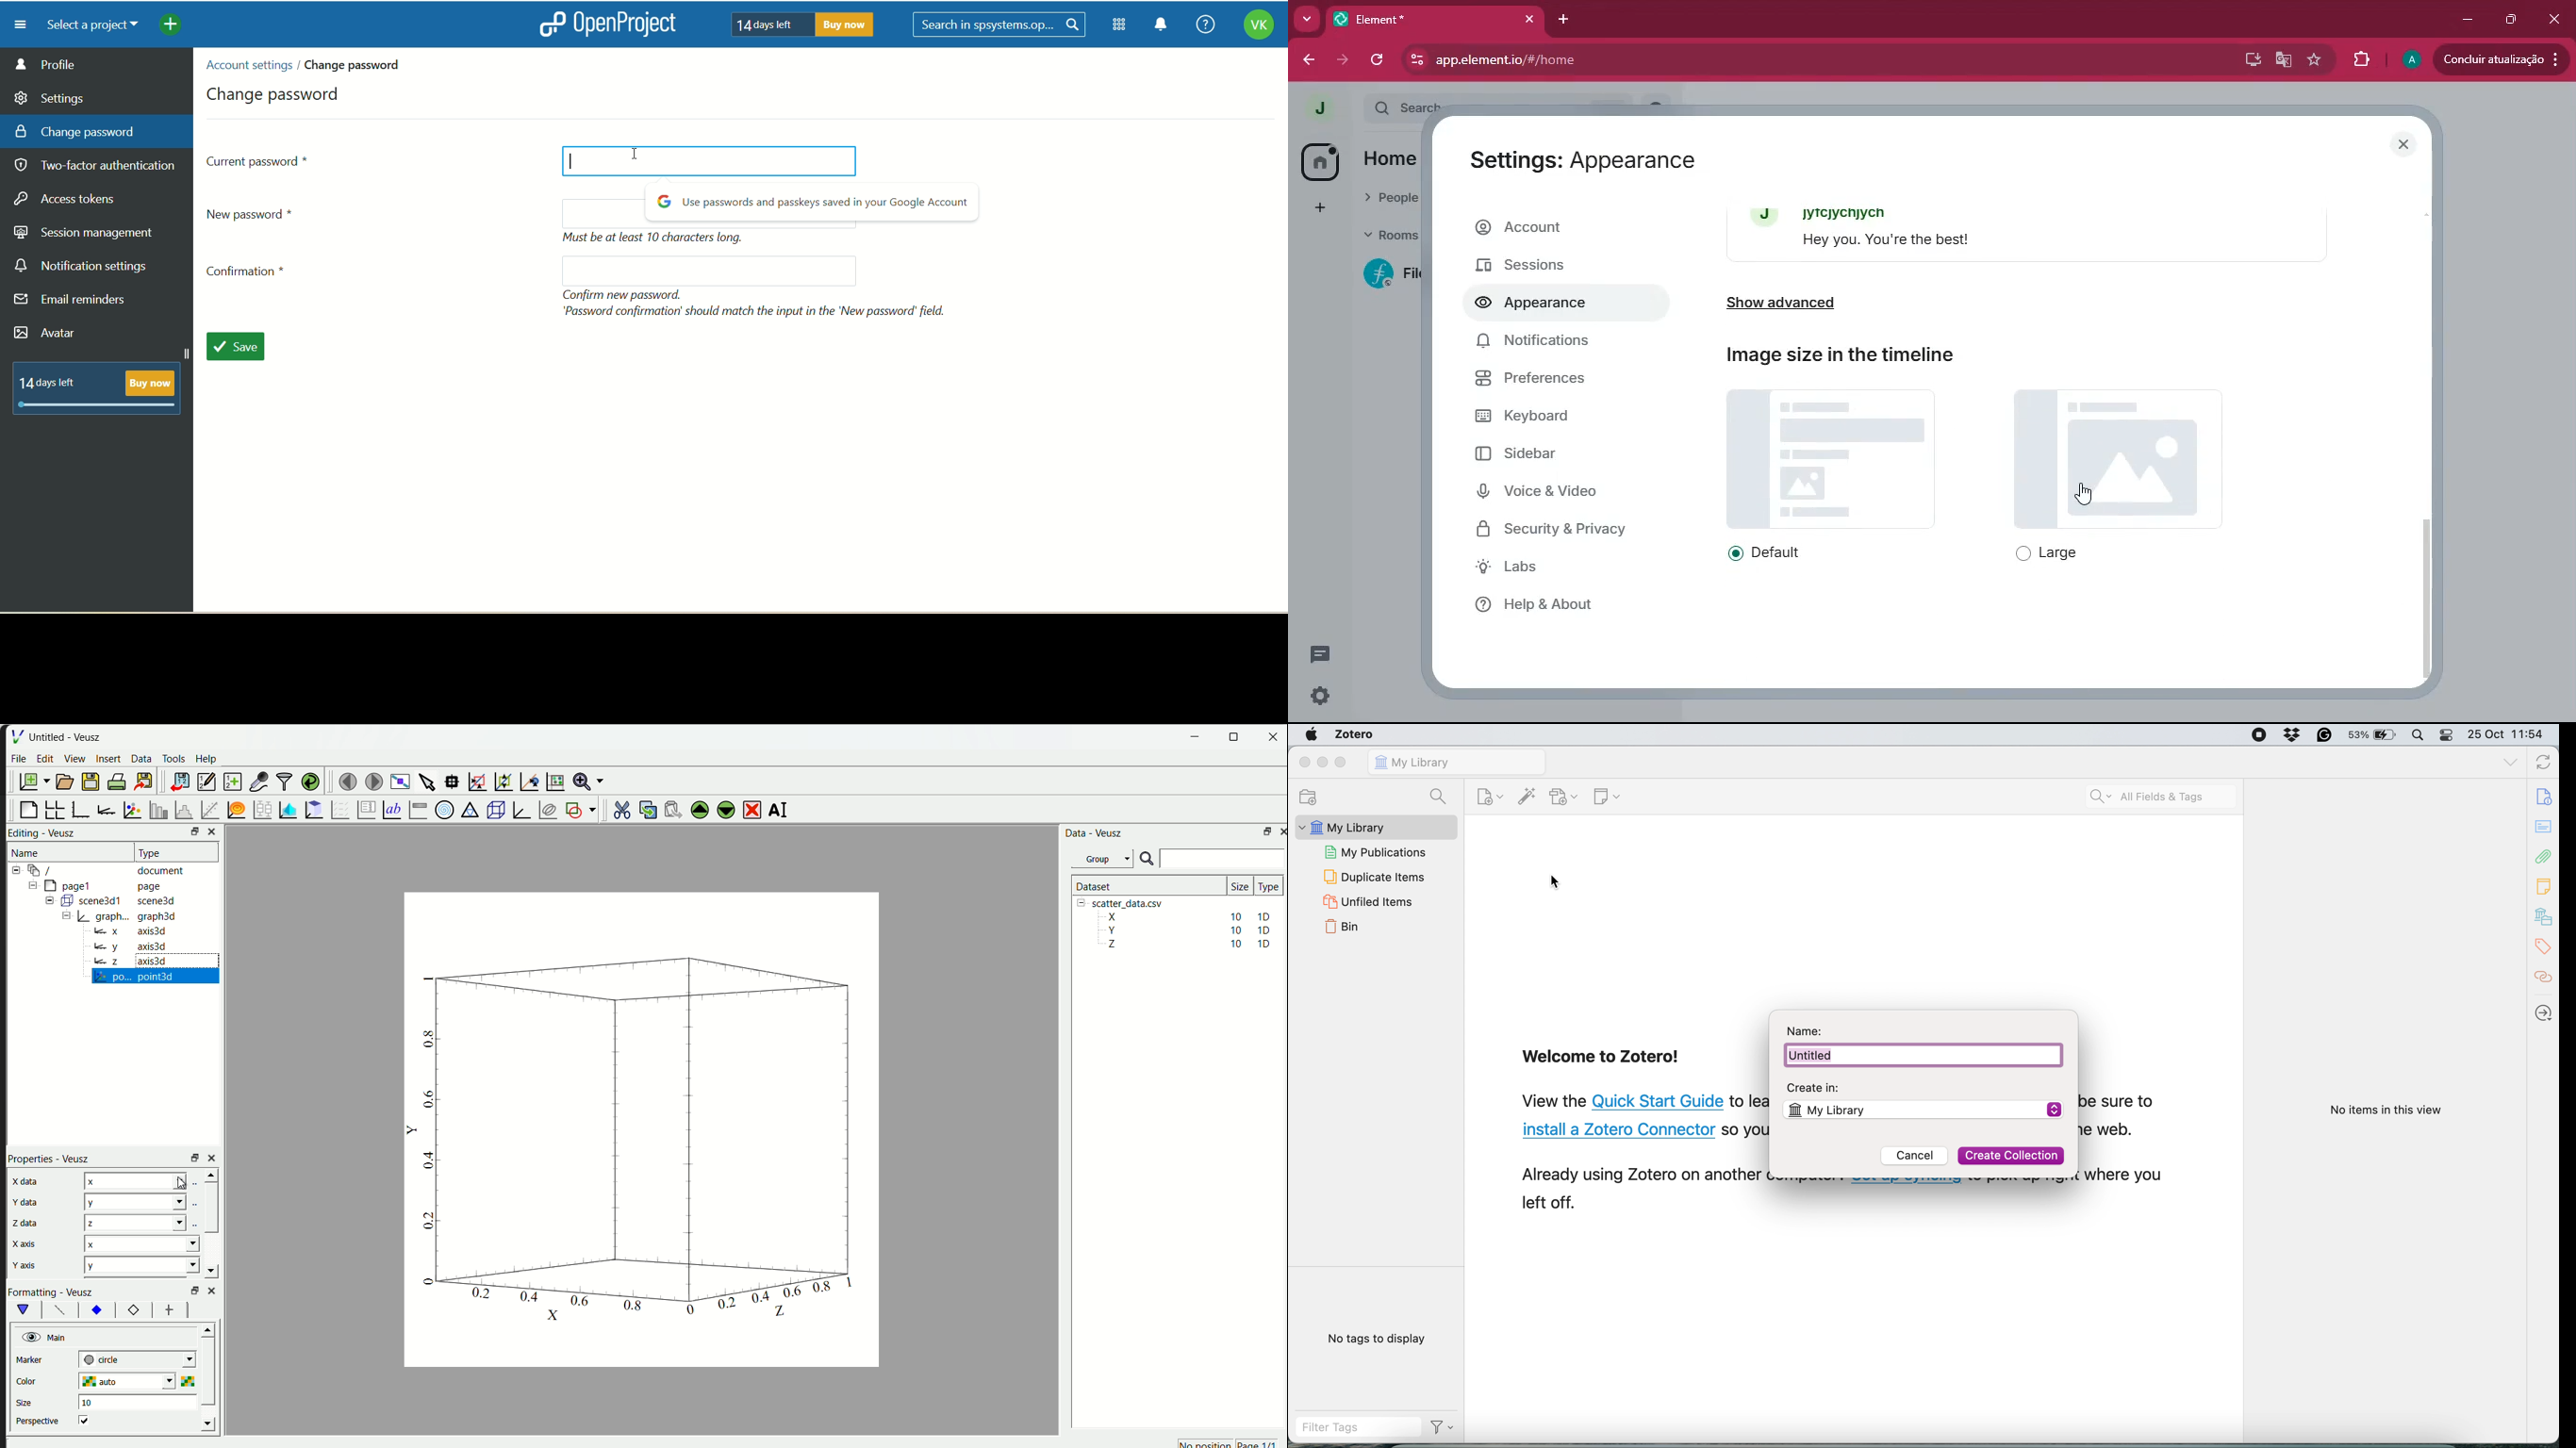  Describe the element at coordinates (108, 760) in the screenshot. I see `insert` at that location.